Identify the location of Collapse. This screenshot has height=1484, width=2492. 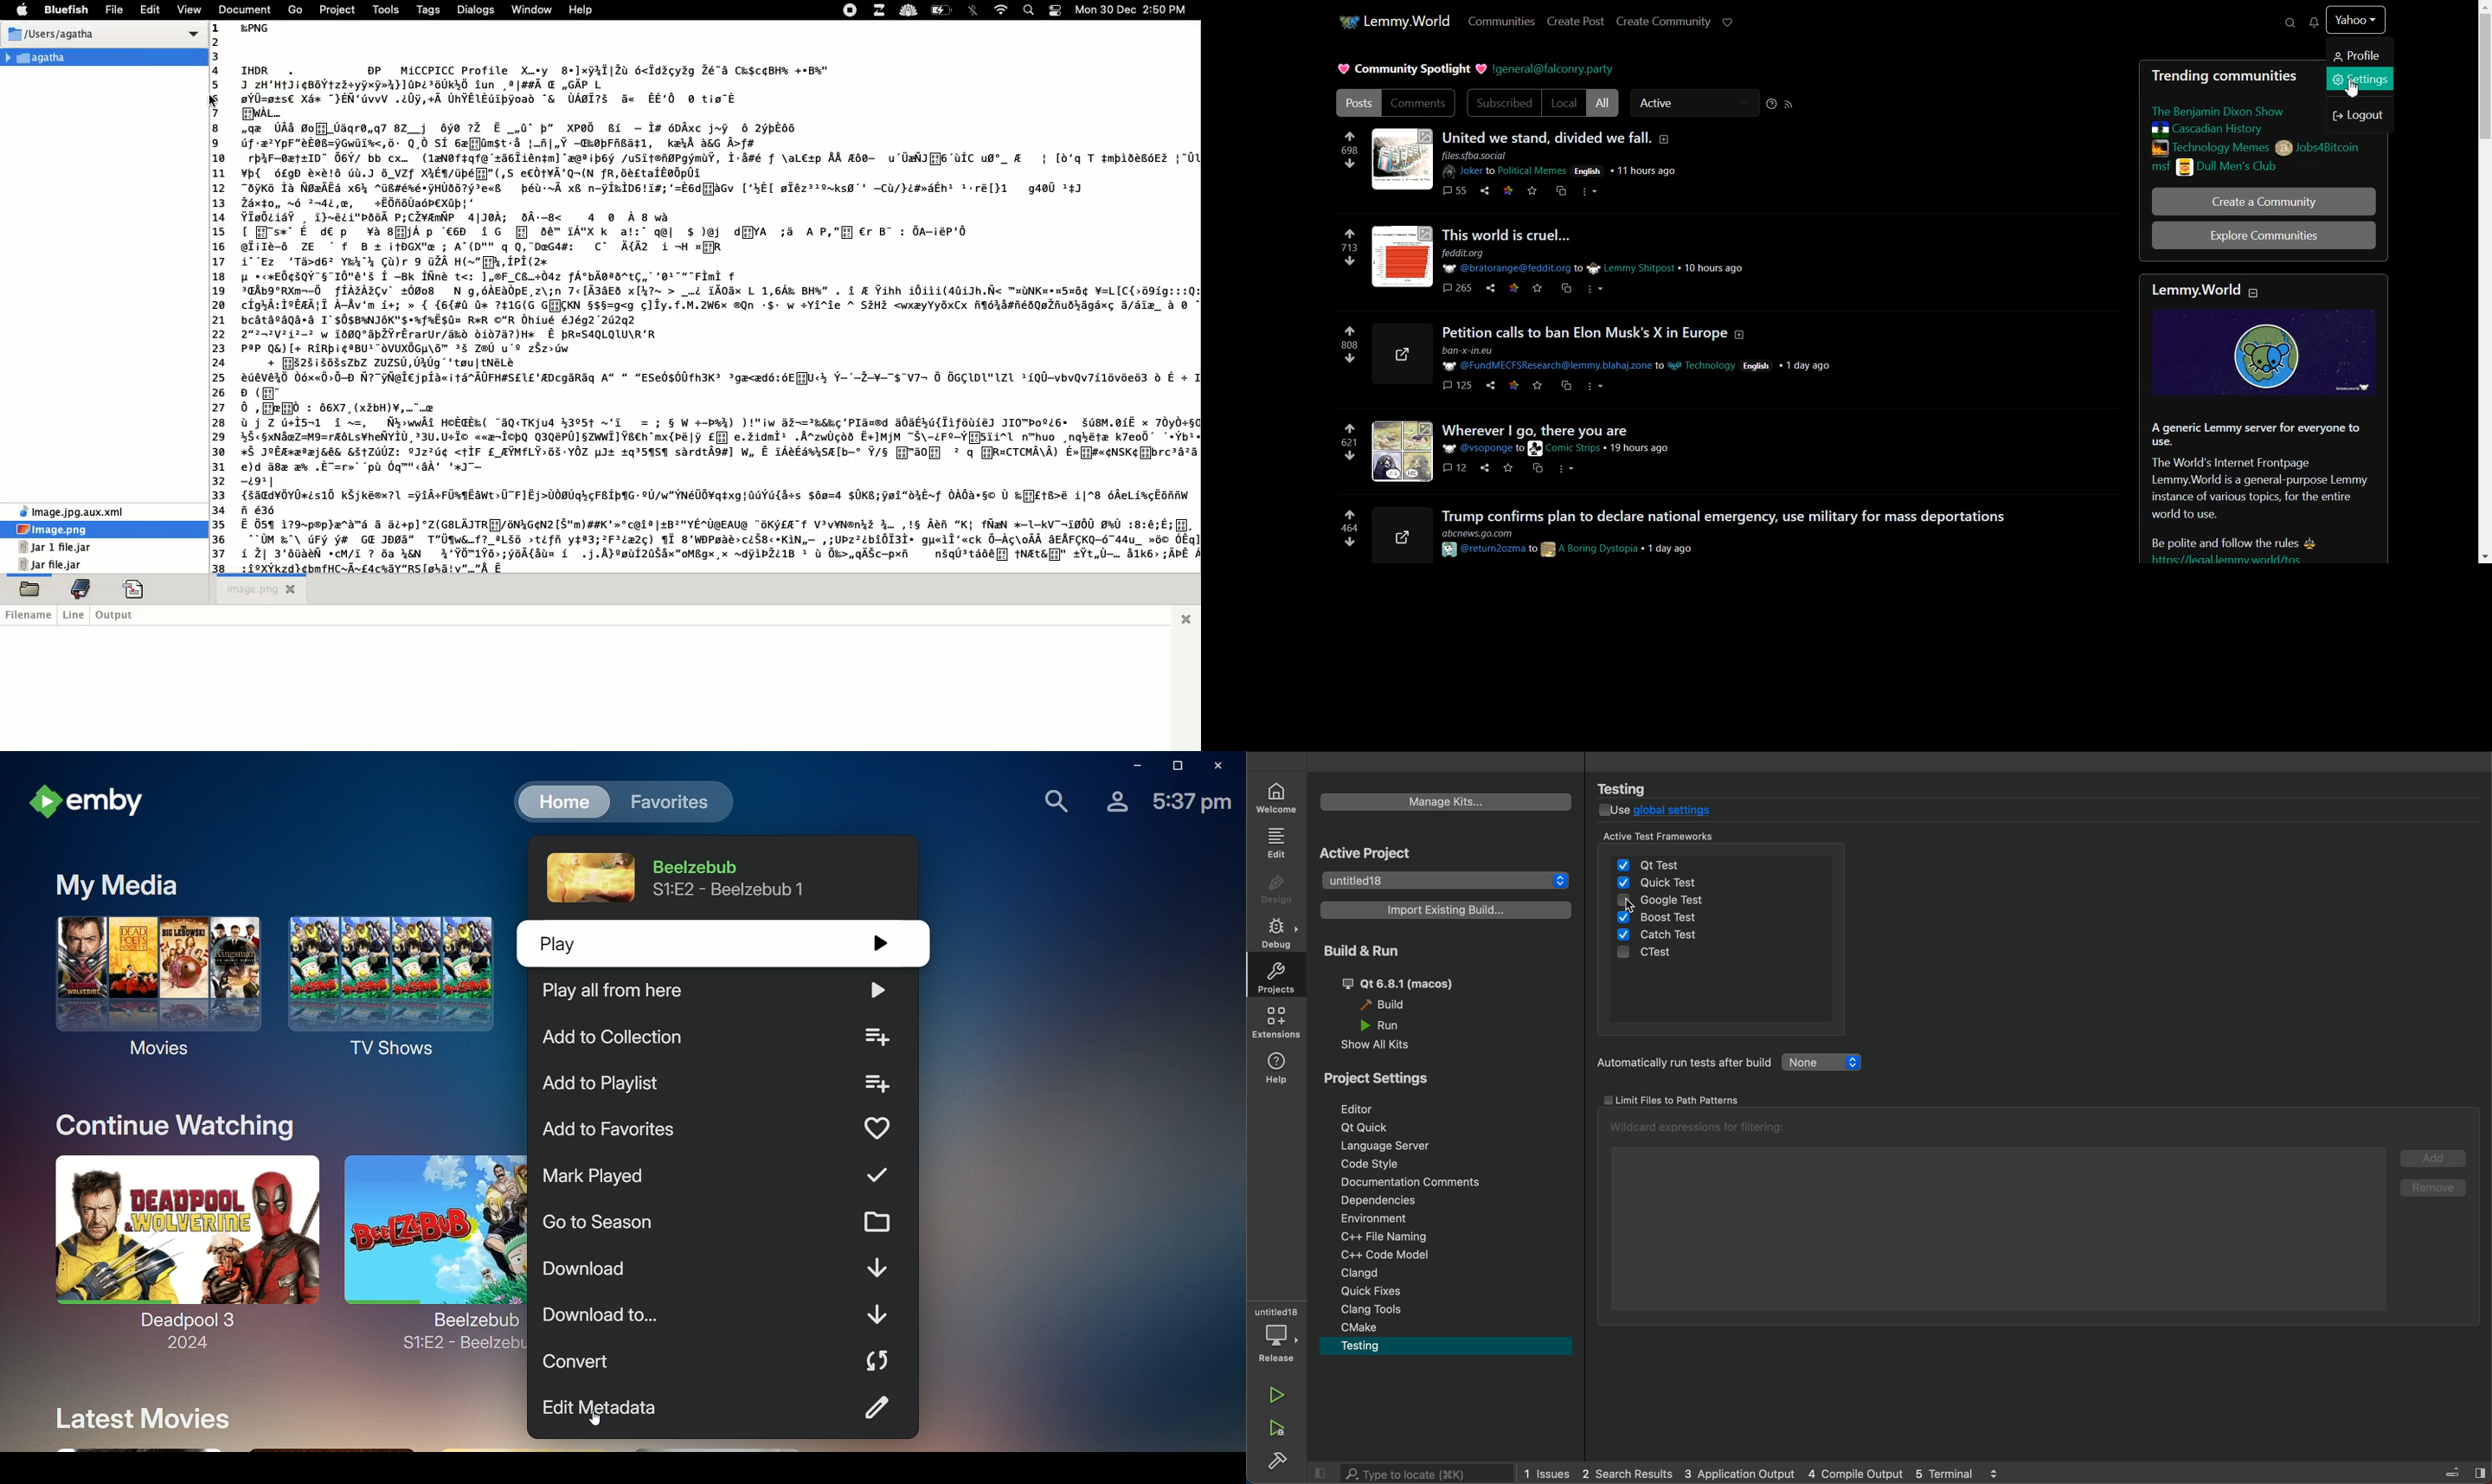
(2256, 294).